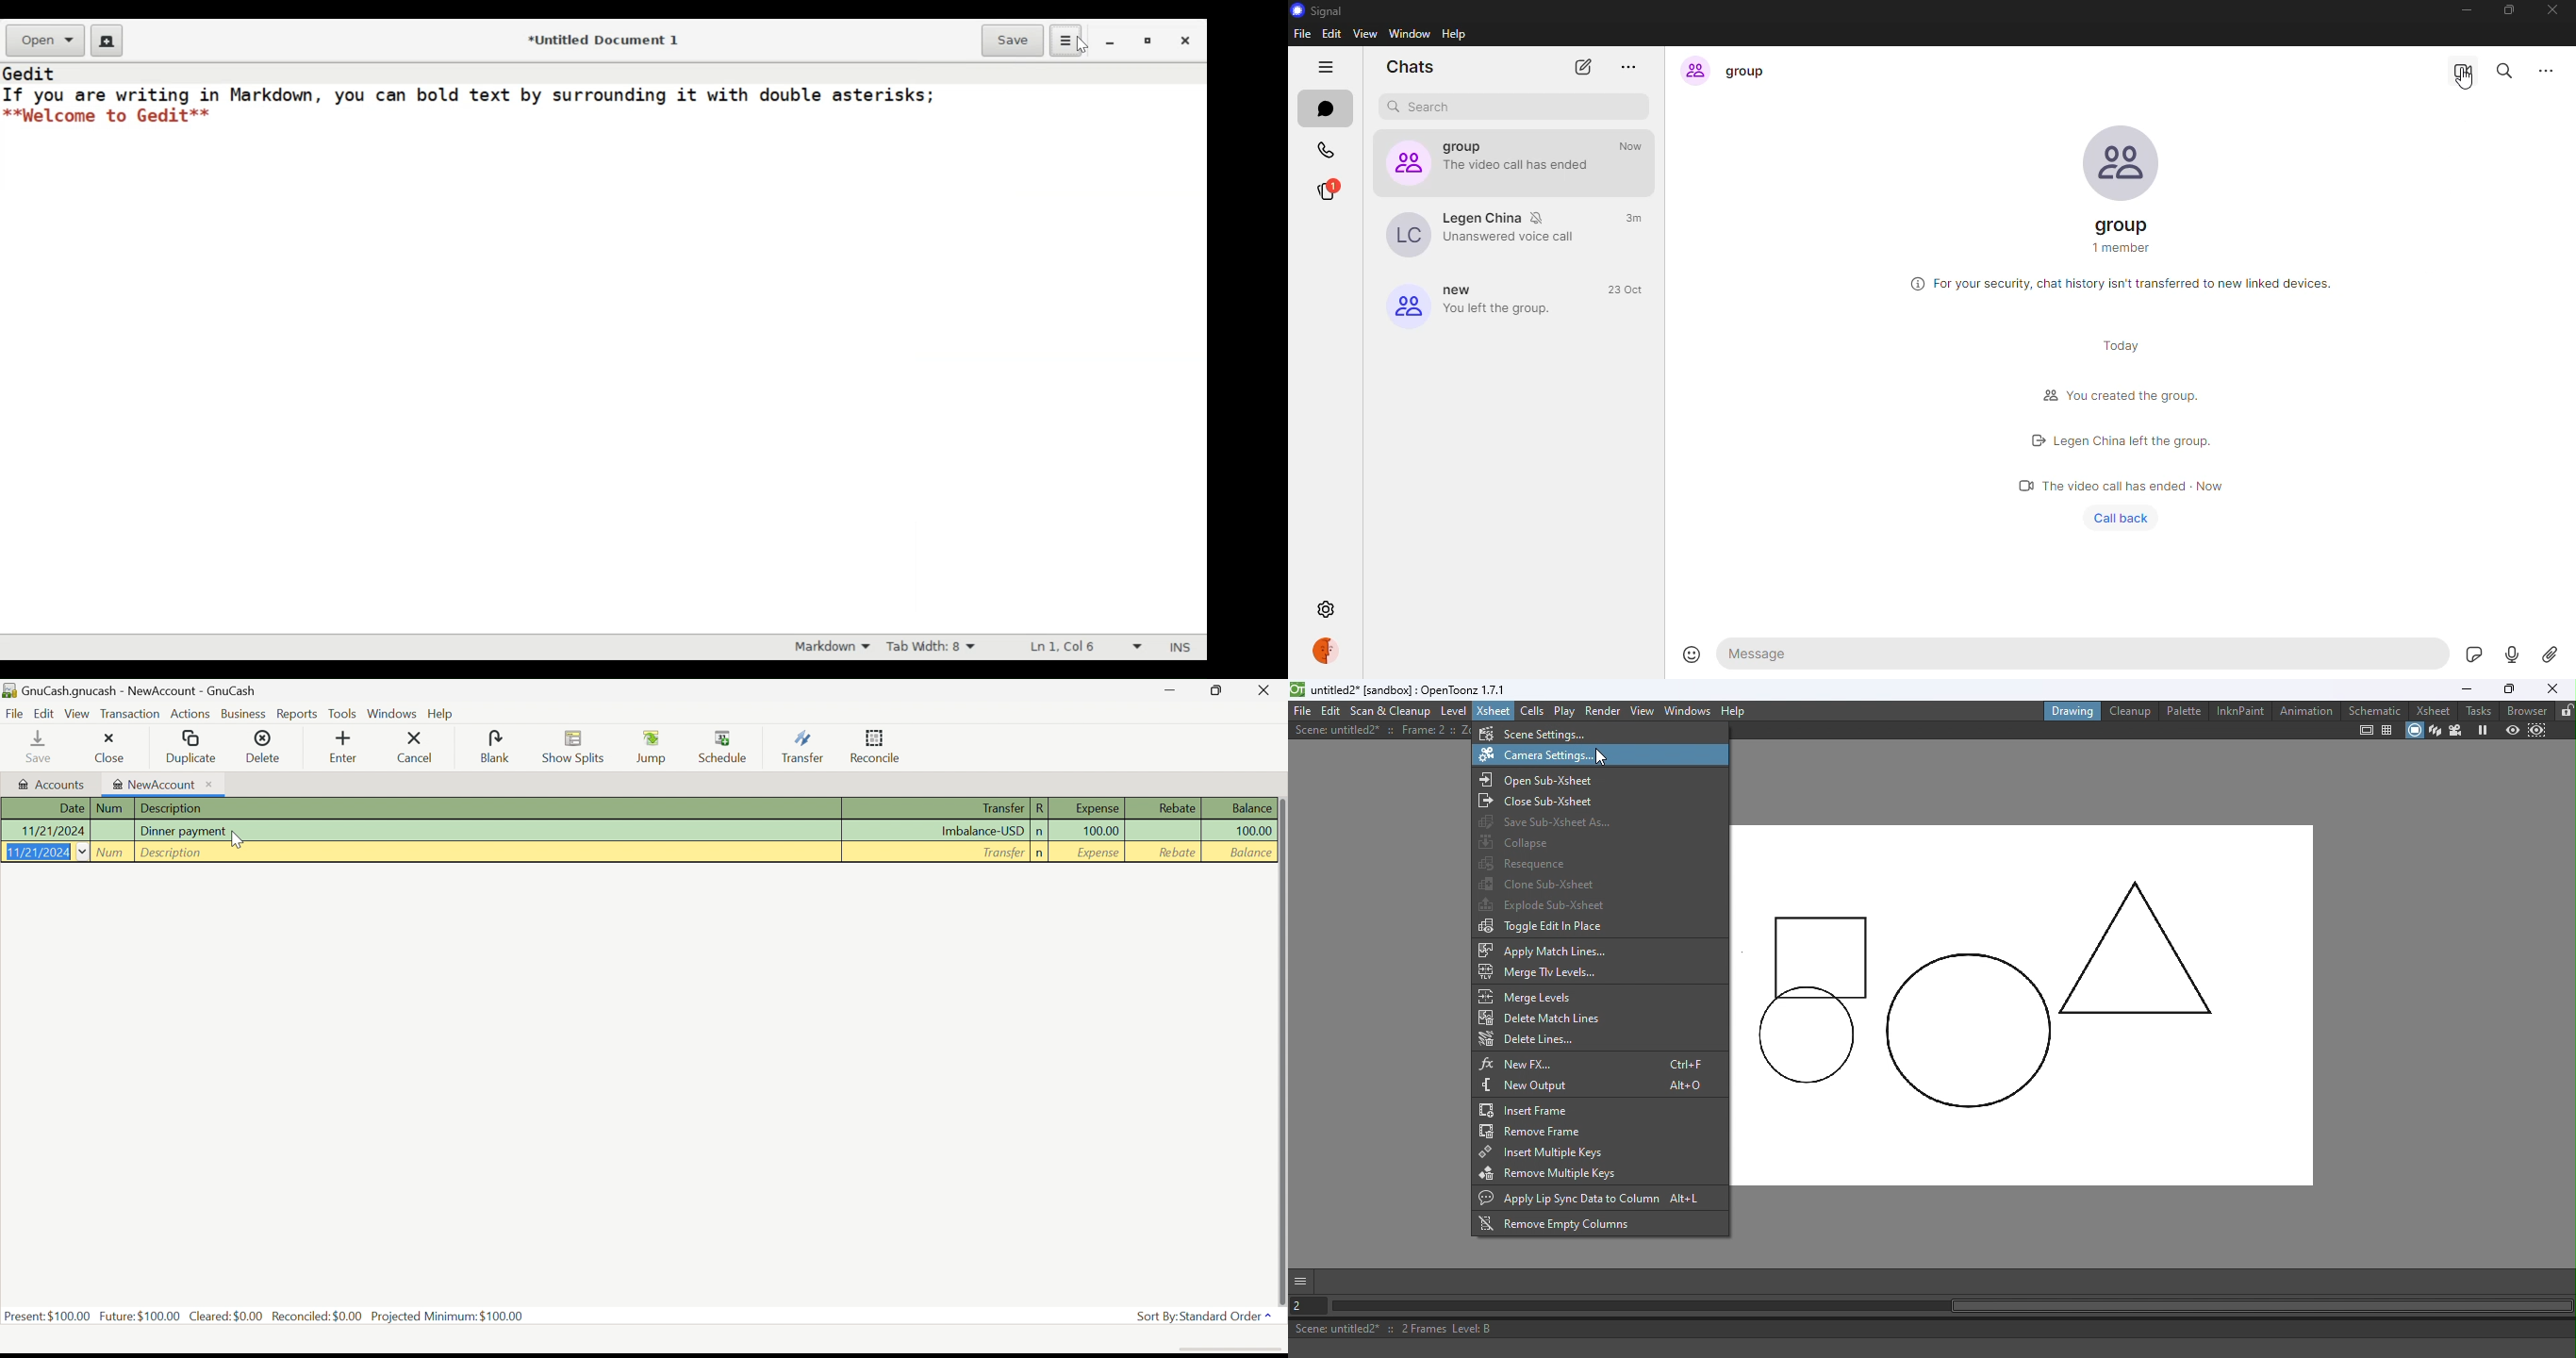  Describe the element at coordinates (2018, 484) in the screenshot. I see `video call logo` at that location.